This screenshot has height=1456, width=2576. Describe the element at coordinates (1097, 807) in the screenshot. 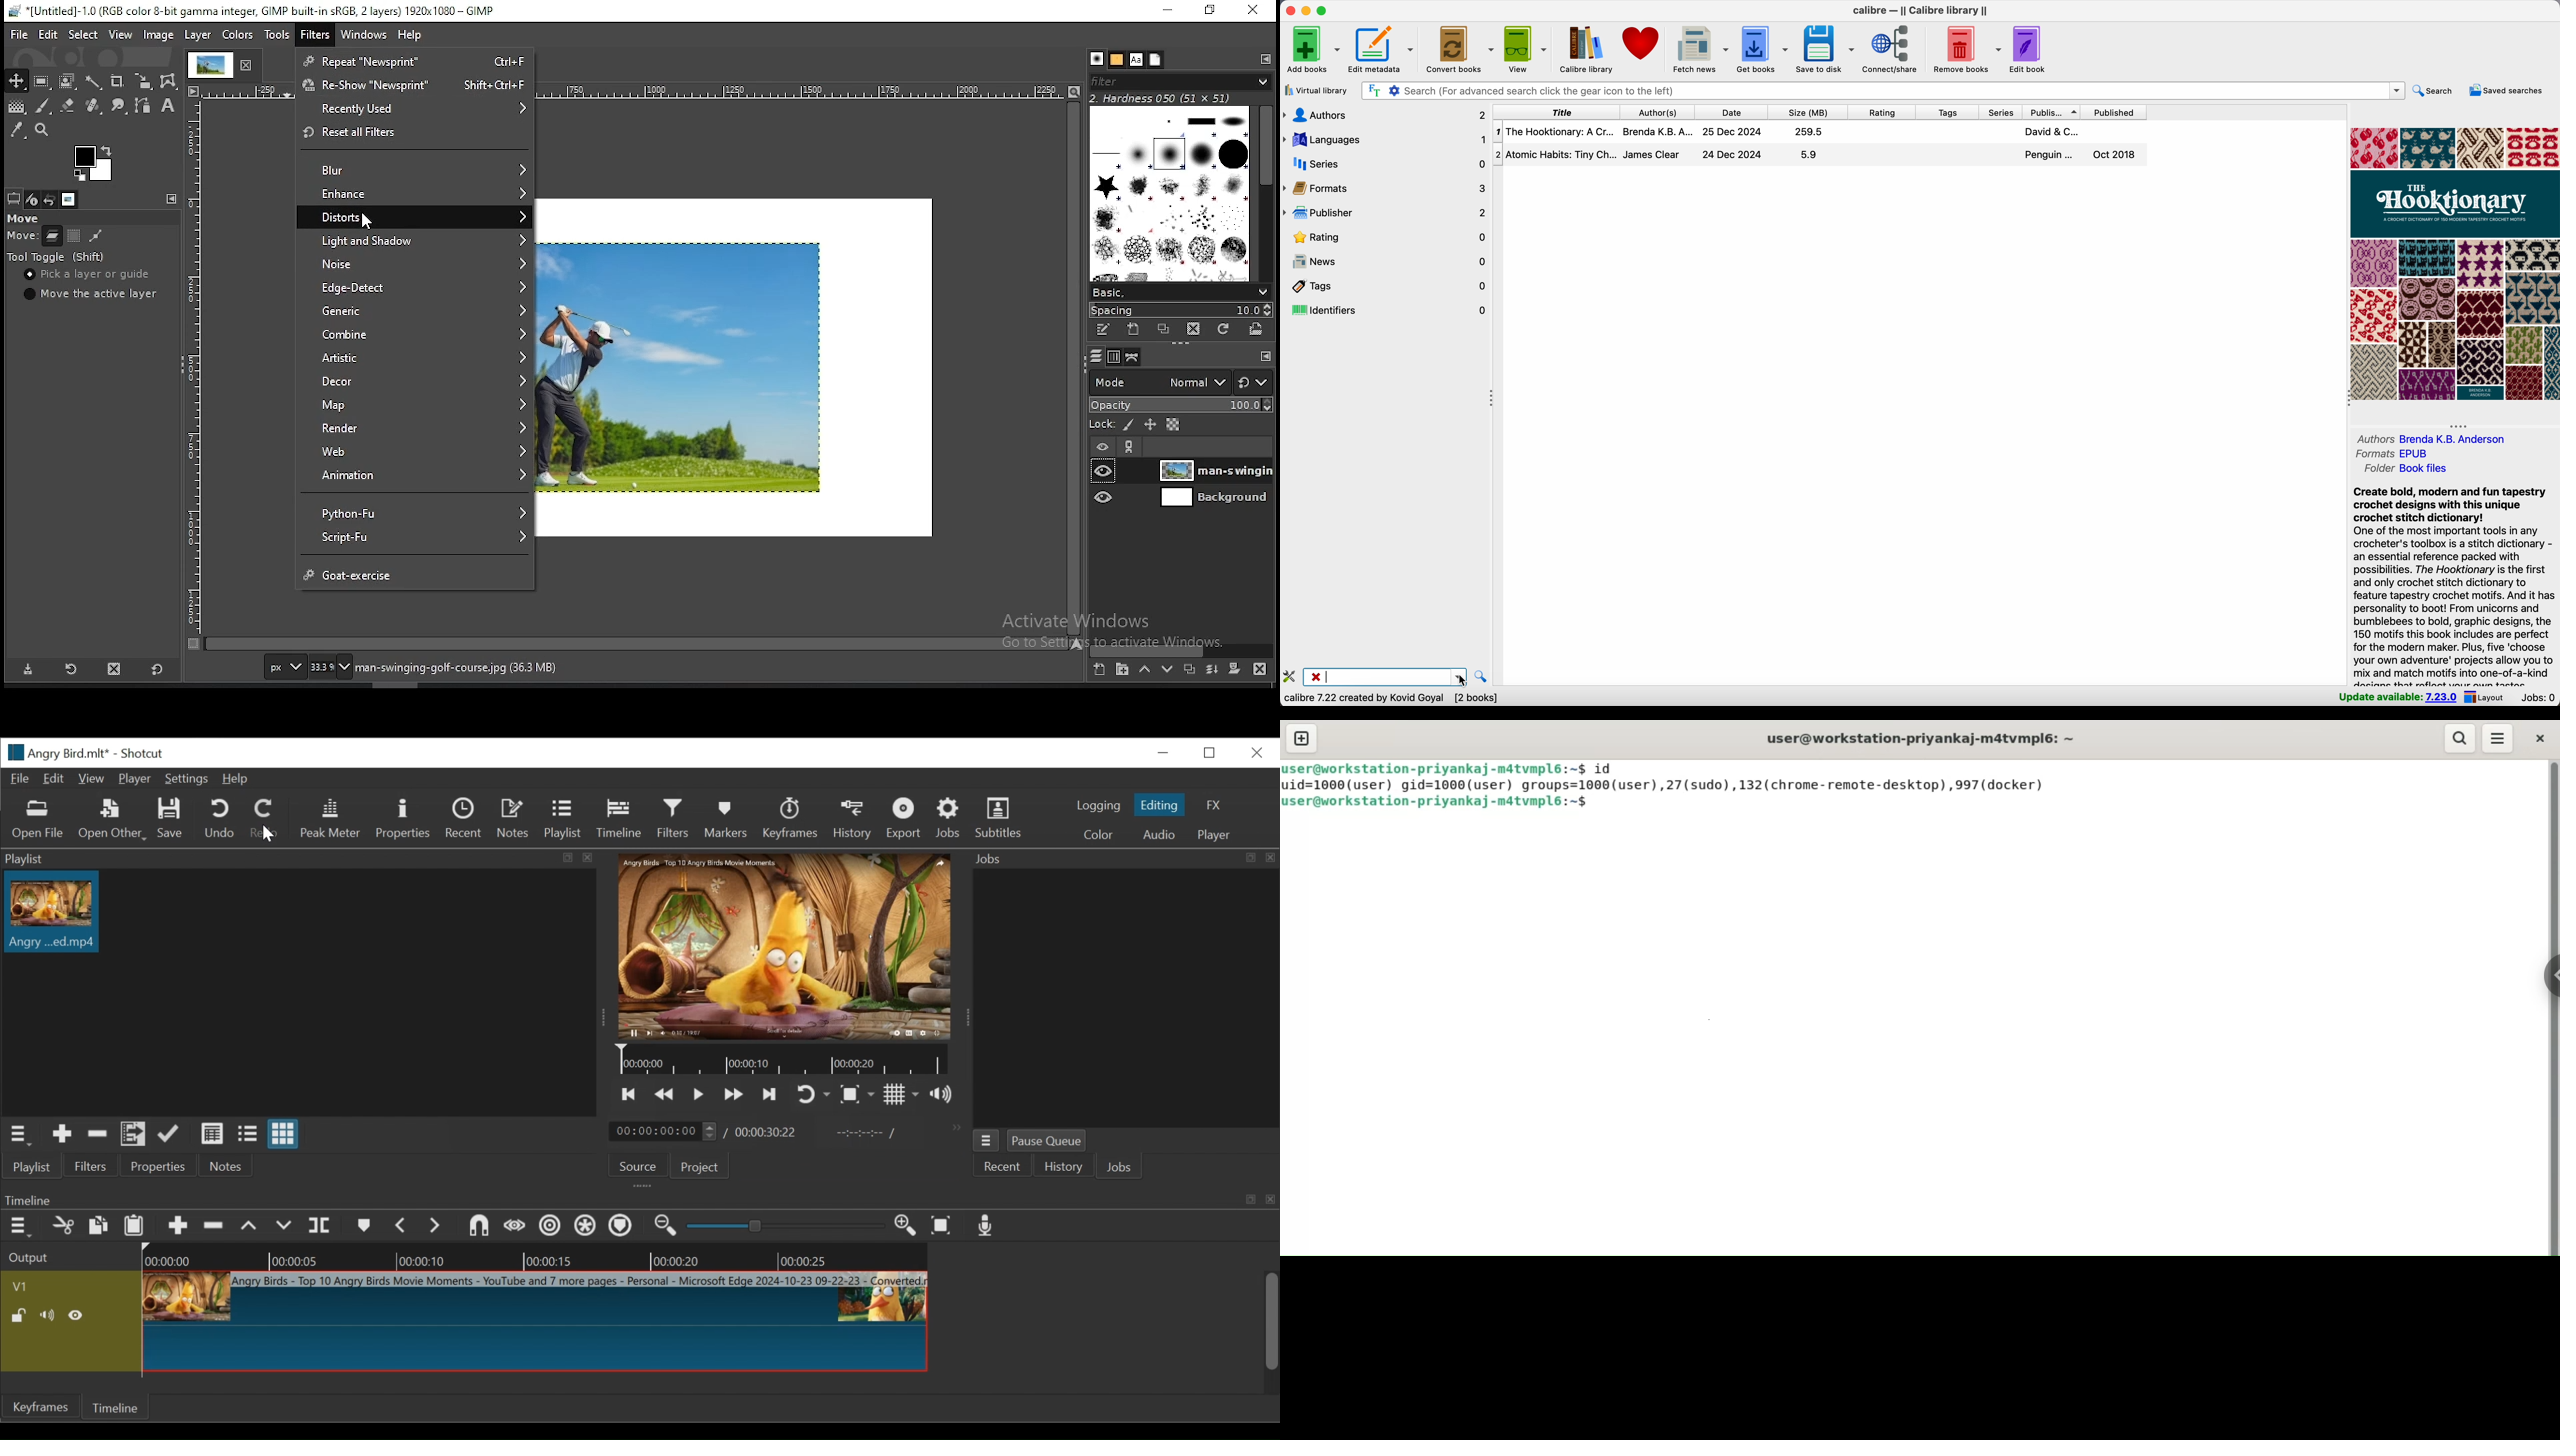

I see `logging` at that location.